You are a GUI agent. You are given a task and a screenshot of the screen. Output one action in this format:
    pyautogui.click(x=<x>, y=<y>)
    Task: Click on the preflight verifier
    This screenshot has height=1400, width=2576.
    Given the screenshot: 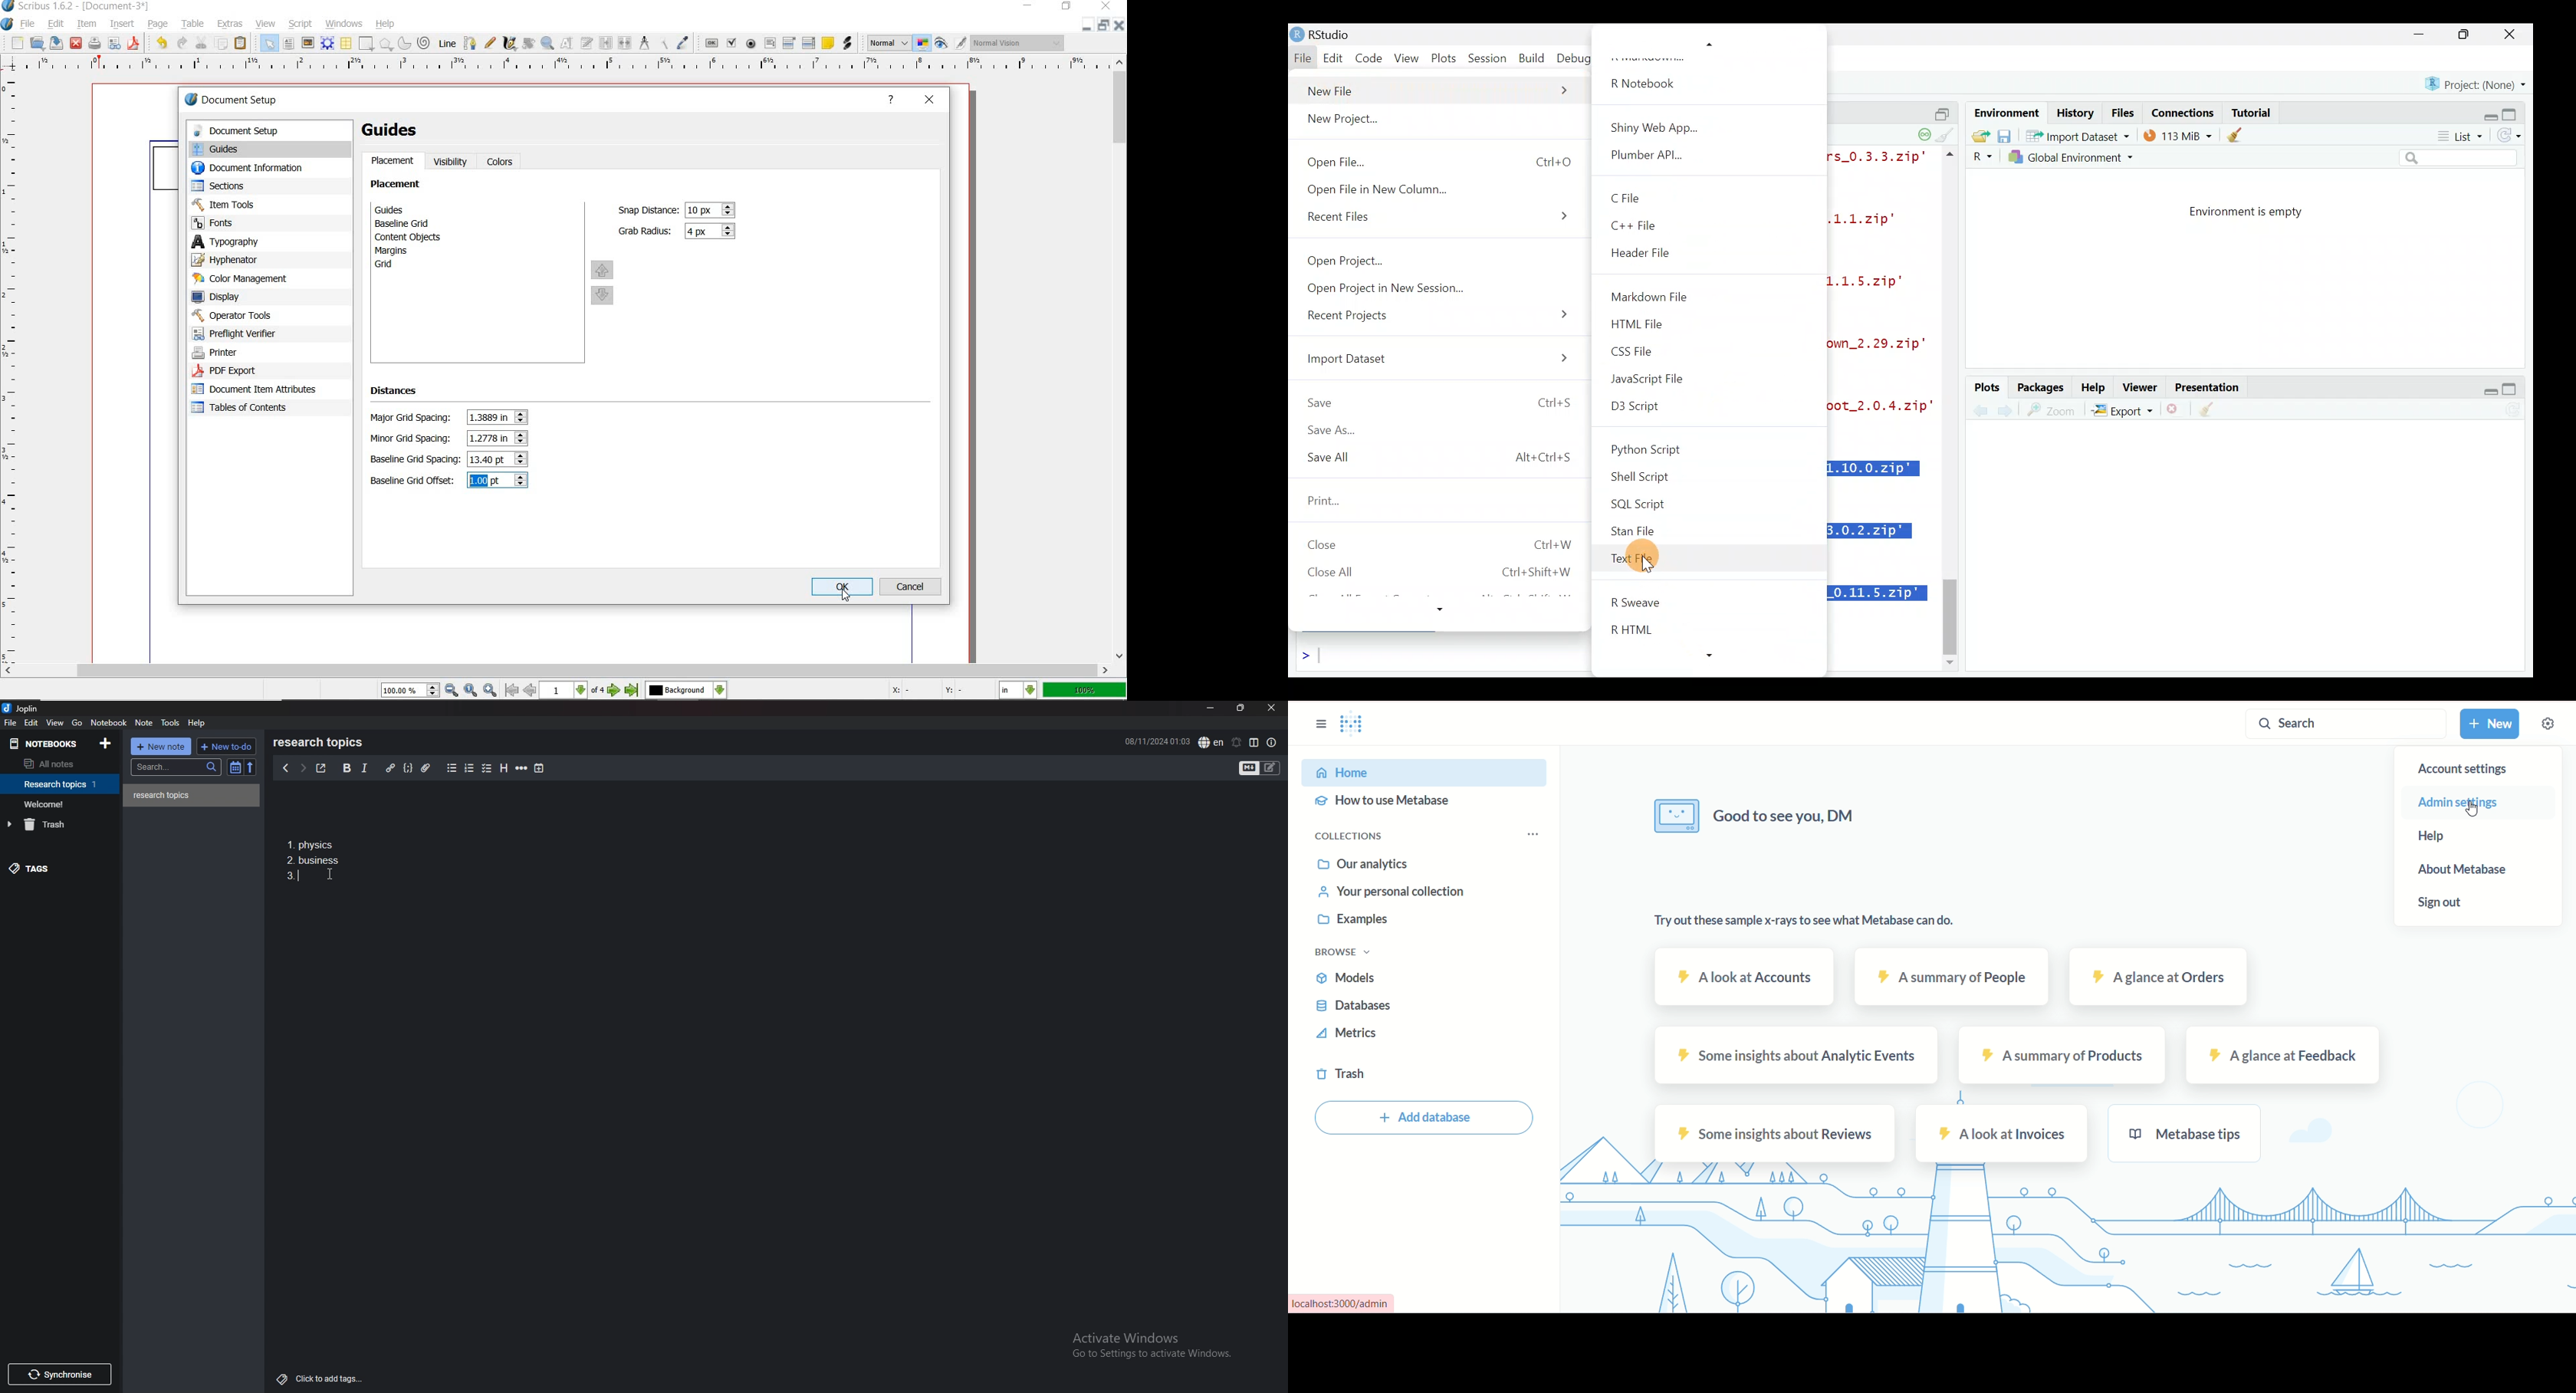 What is the action you would take?
    pyautogui.click(x=249, y=334)
    